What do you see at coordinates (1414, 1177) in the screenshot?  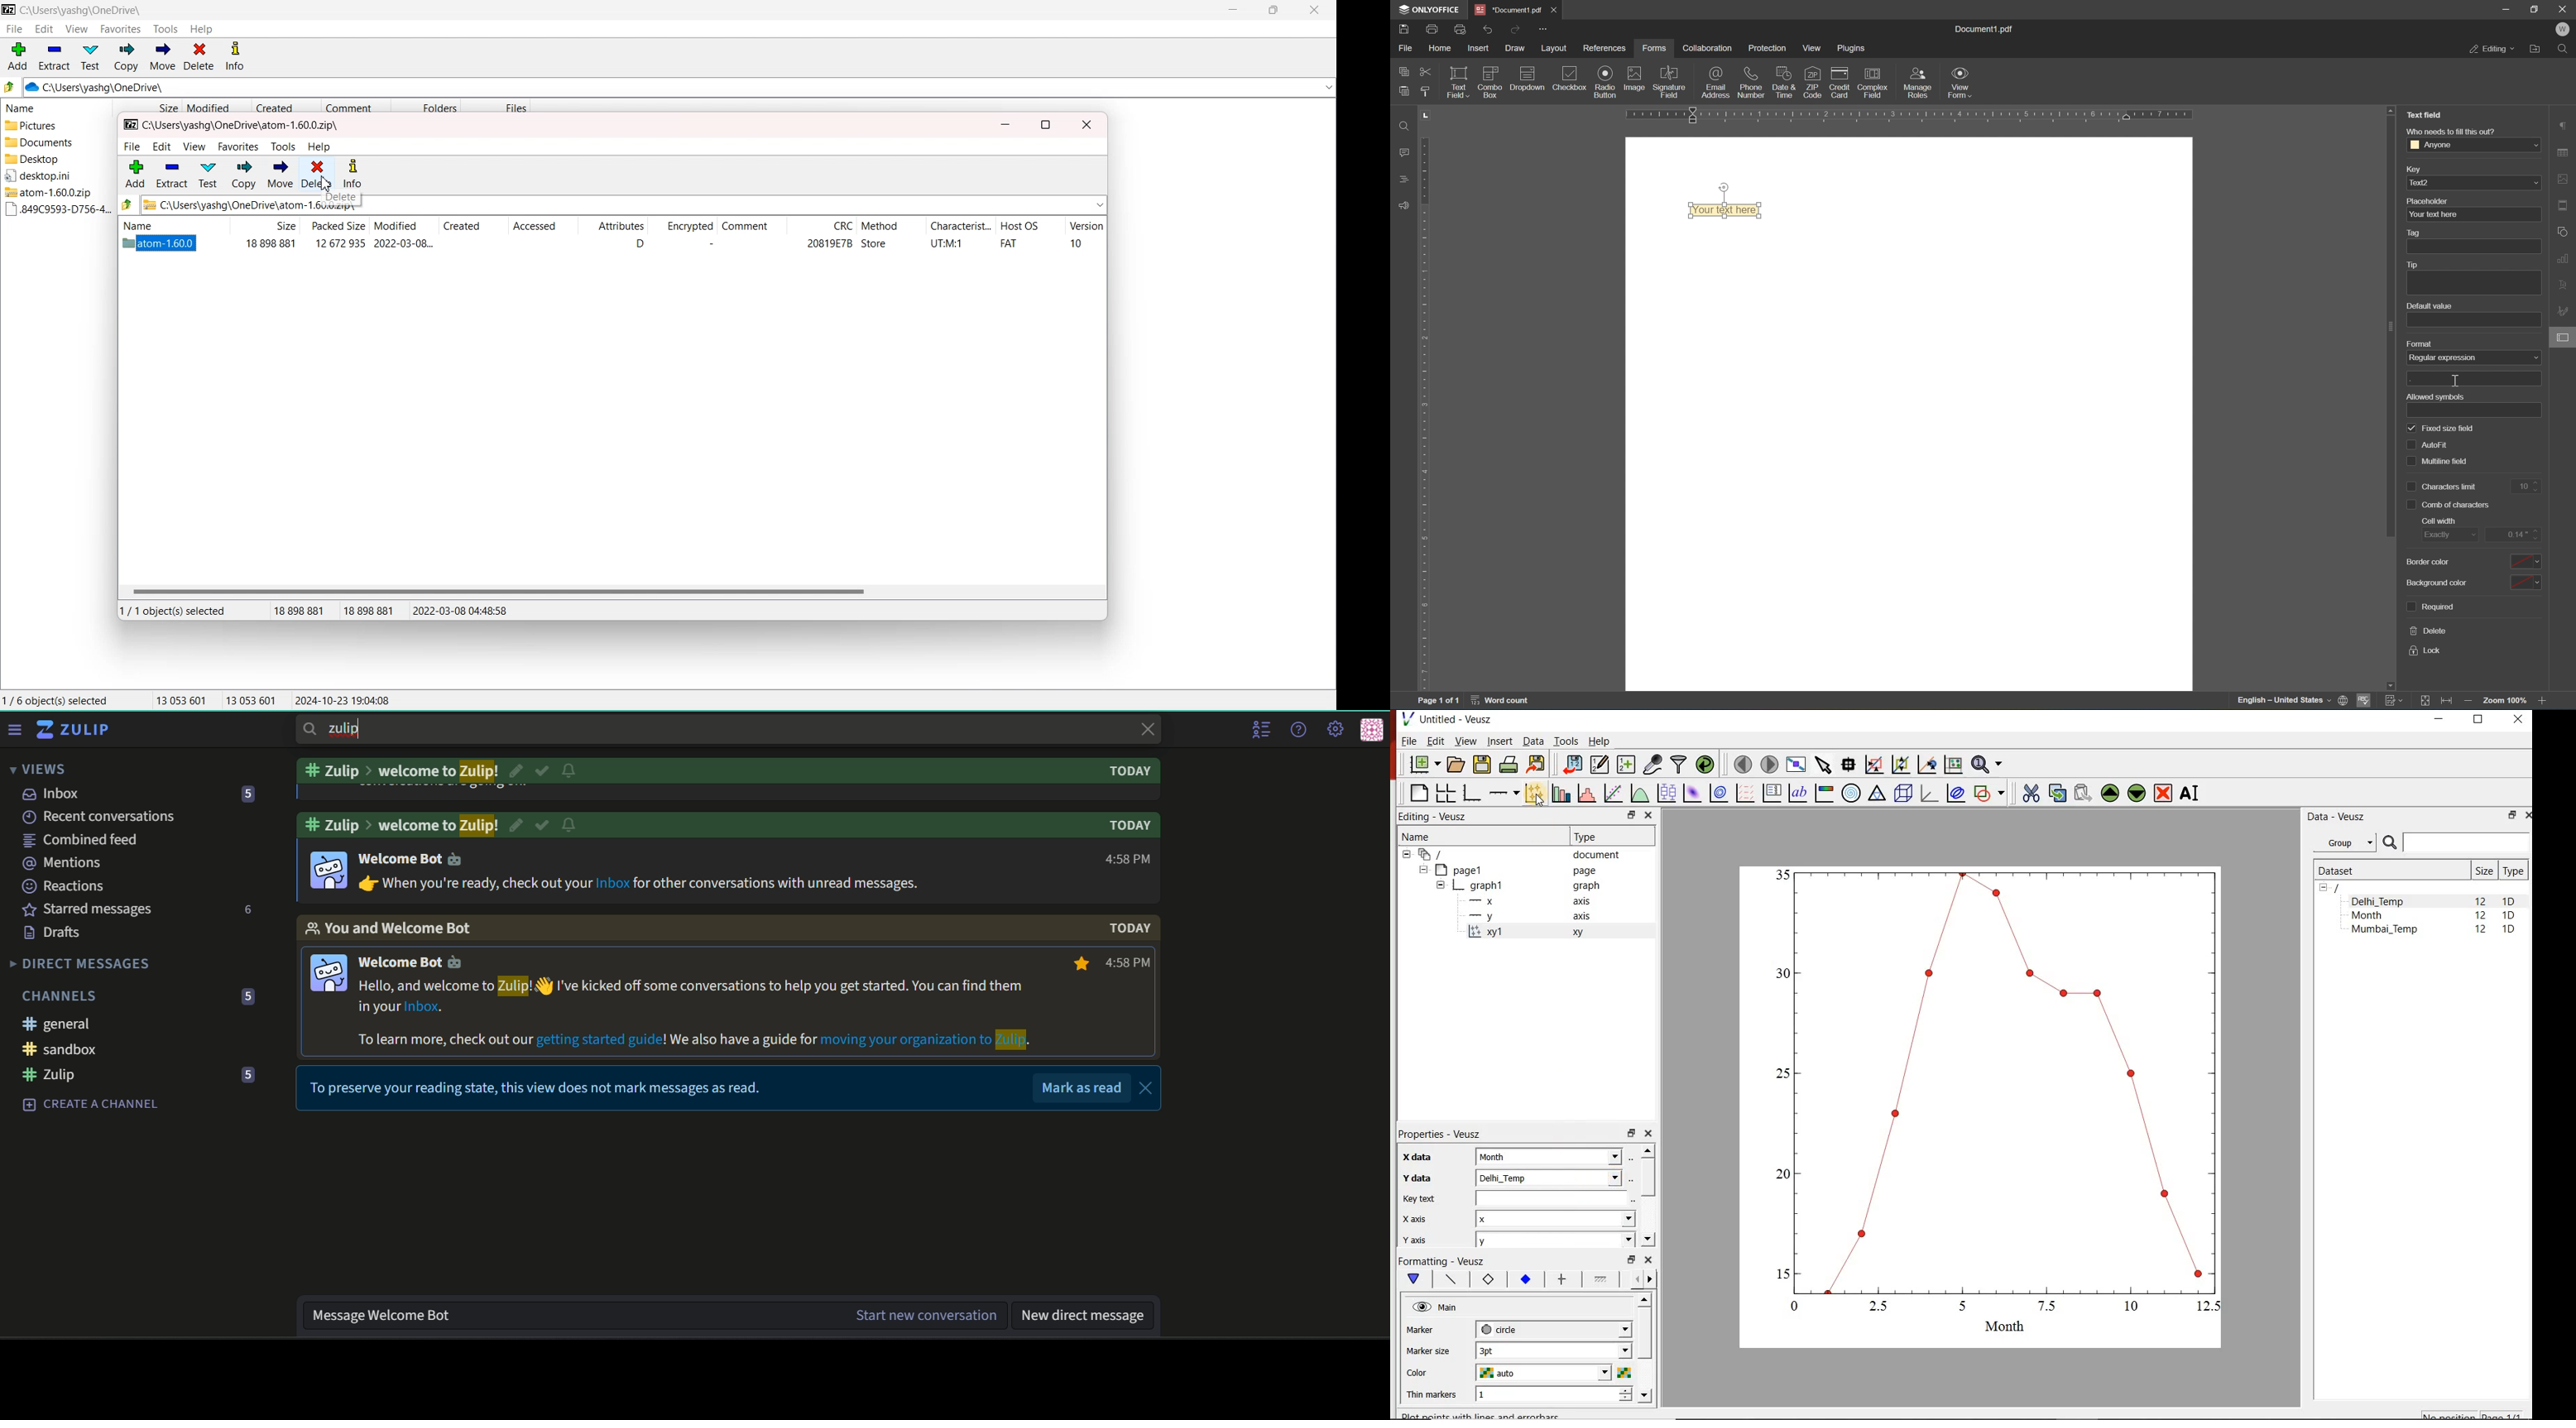 I see `Y data` at bounding box center [1414, 1177].